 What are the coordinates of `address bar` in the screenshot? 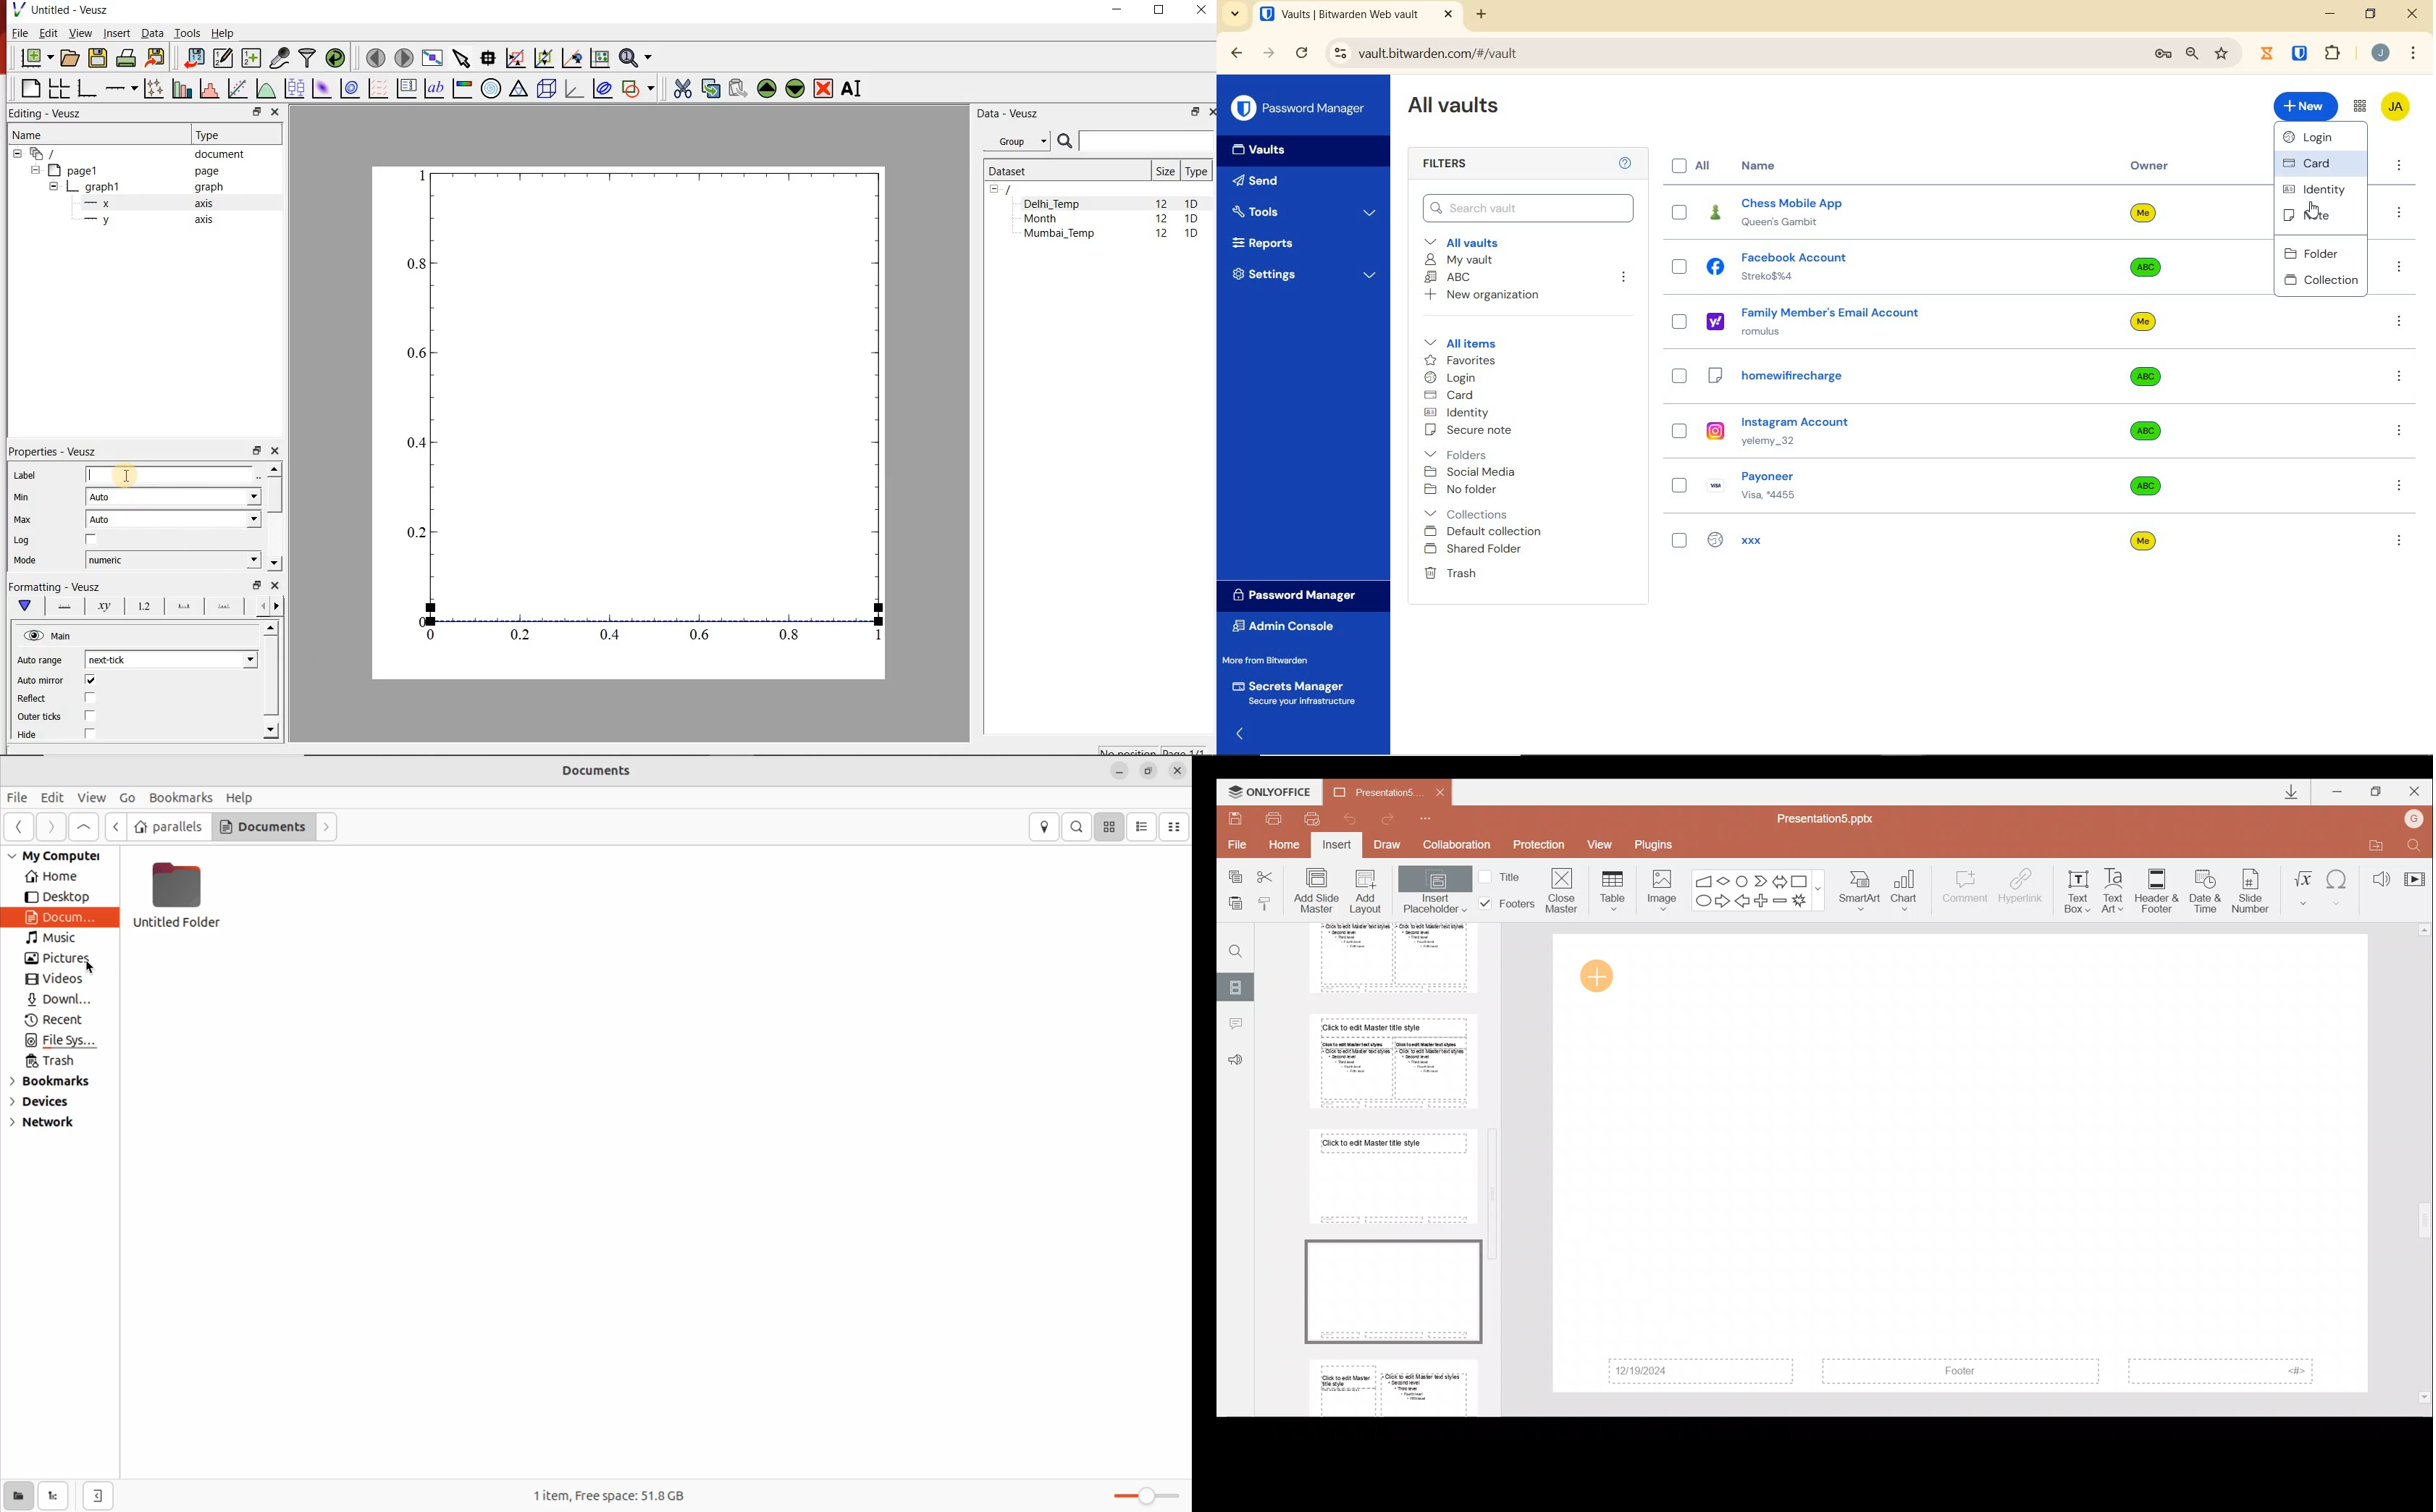 It's located at (1729, 53).